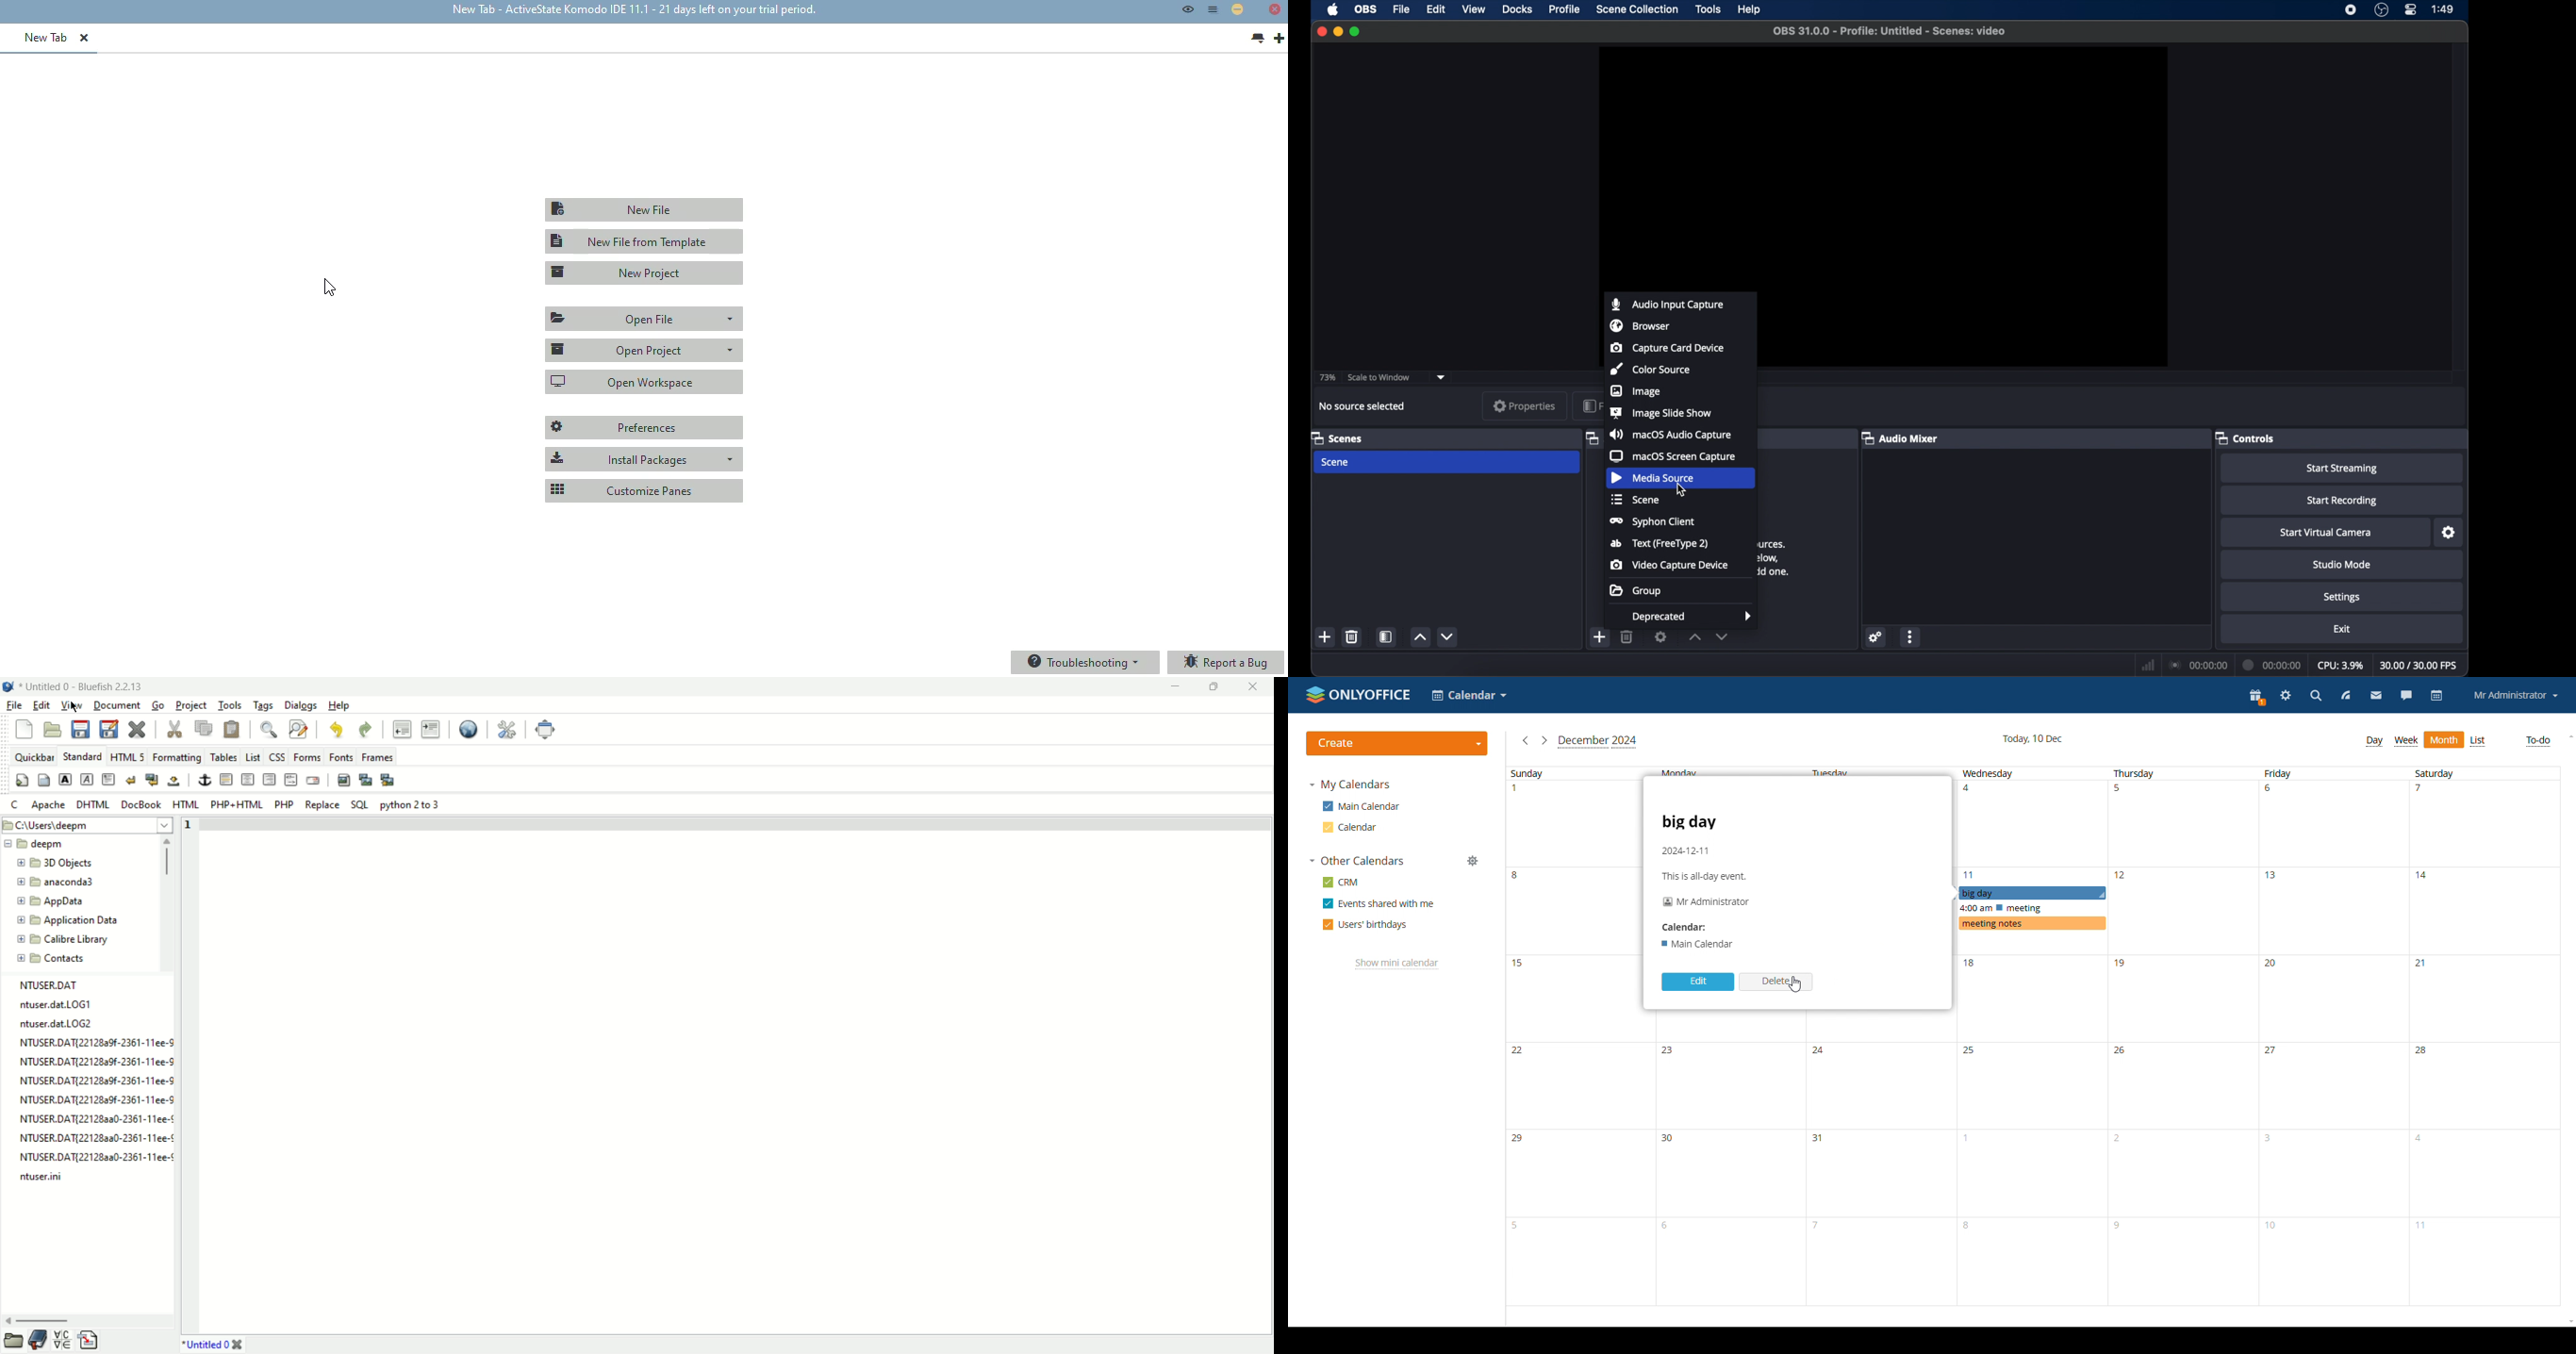 The width and height of the screenshot is (2576, 1372). I want to click on apple icon, so click(1333, 10).